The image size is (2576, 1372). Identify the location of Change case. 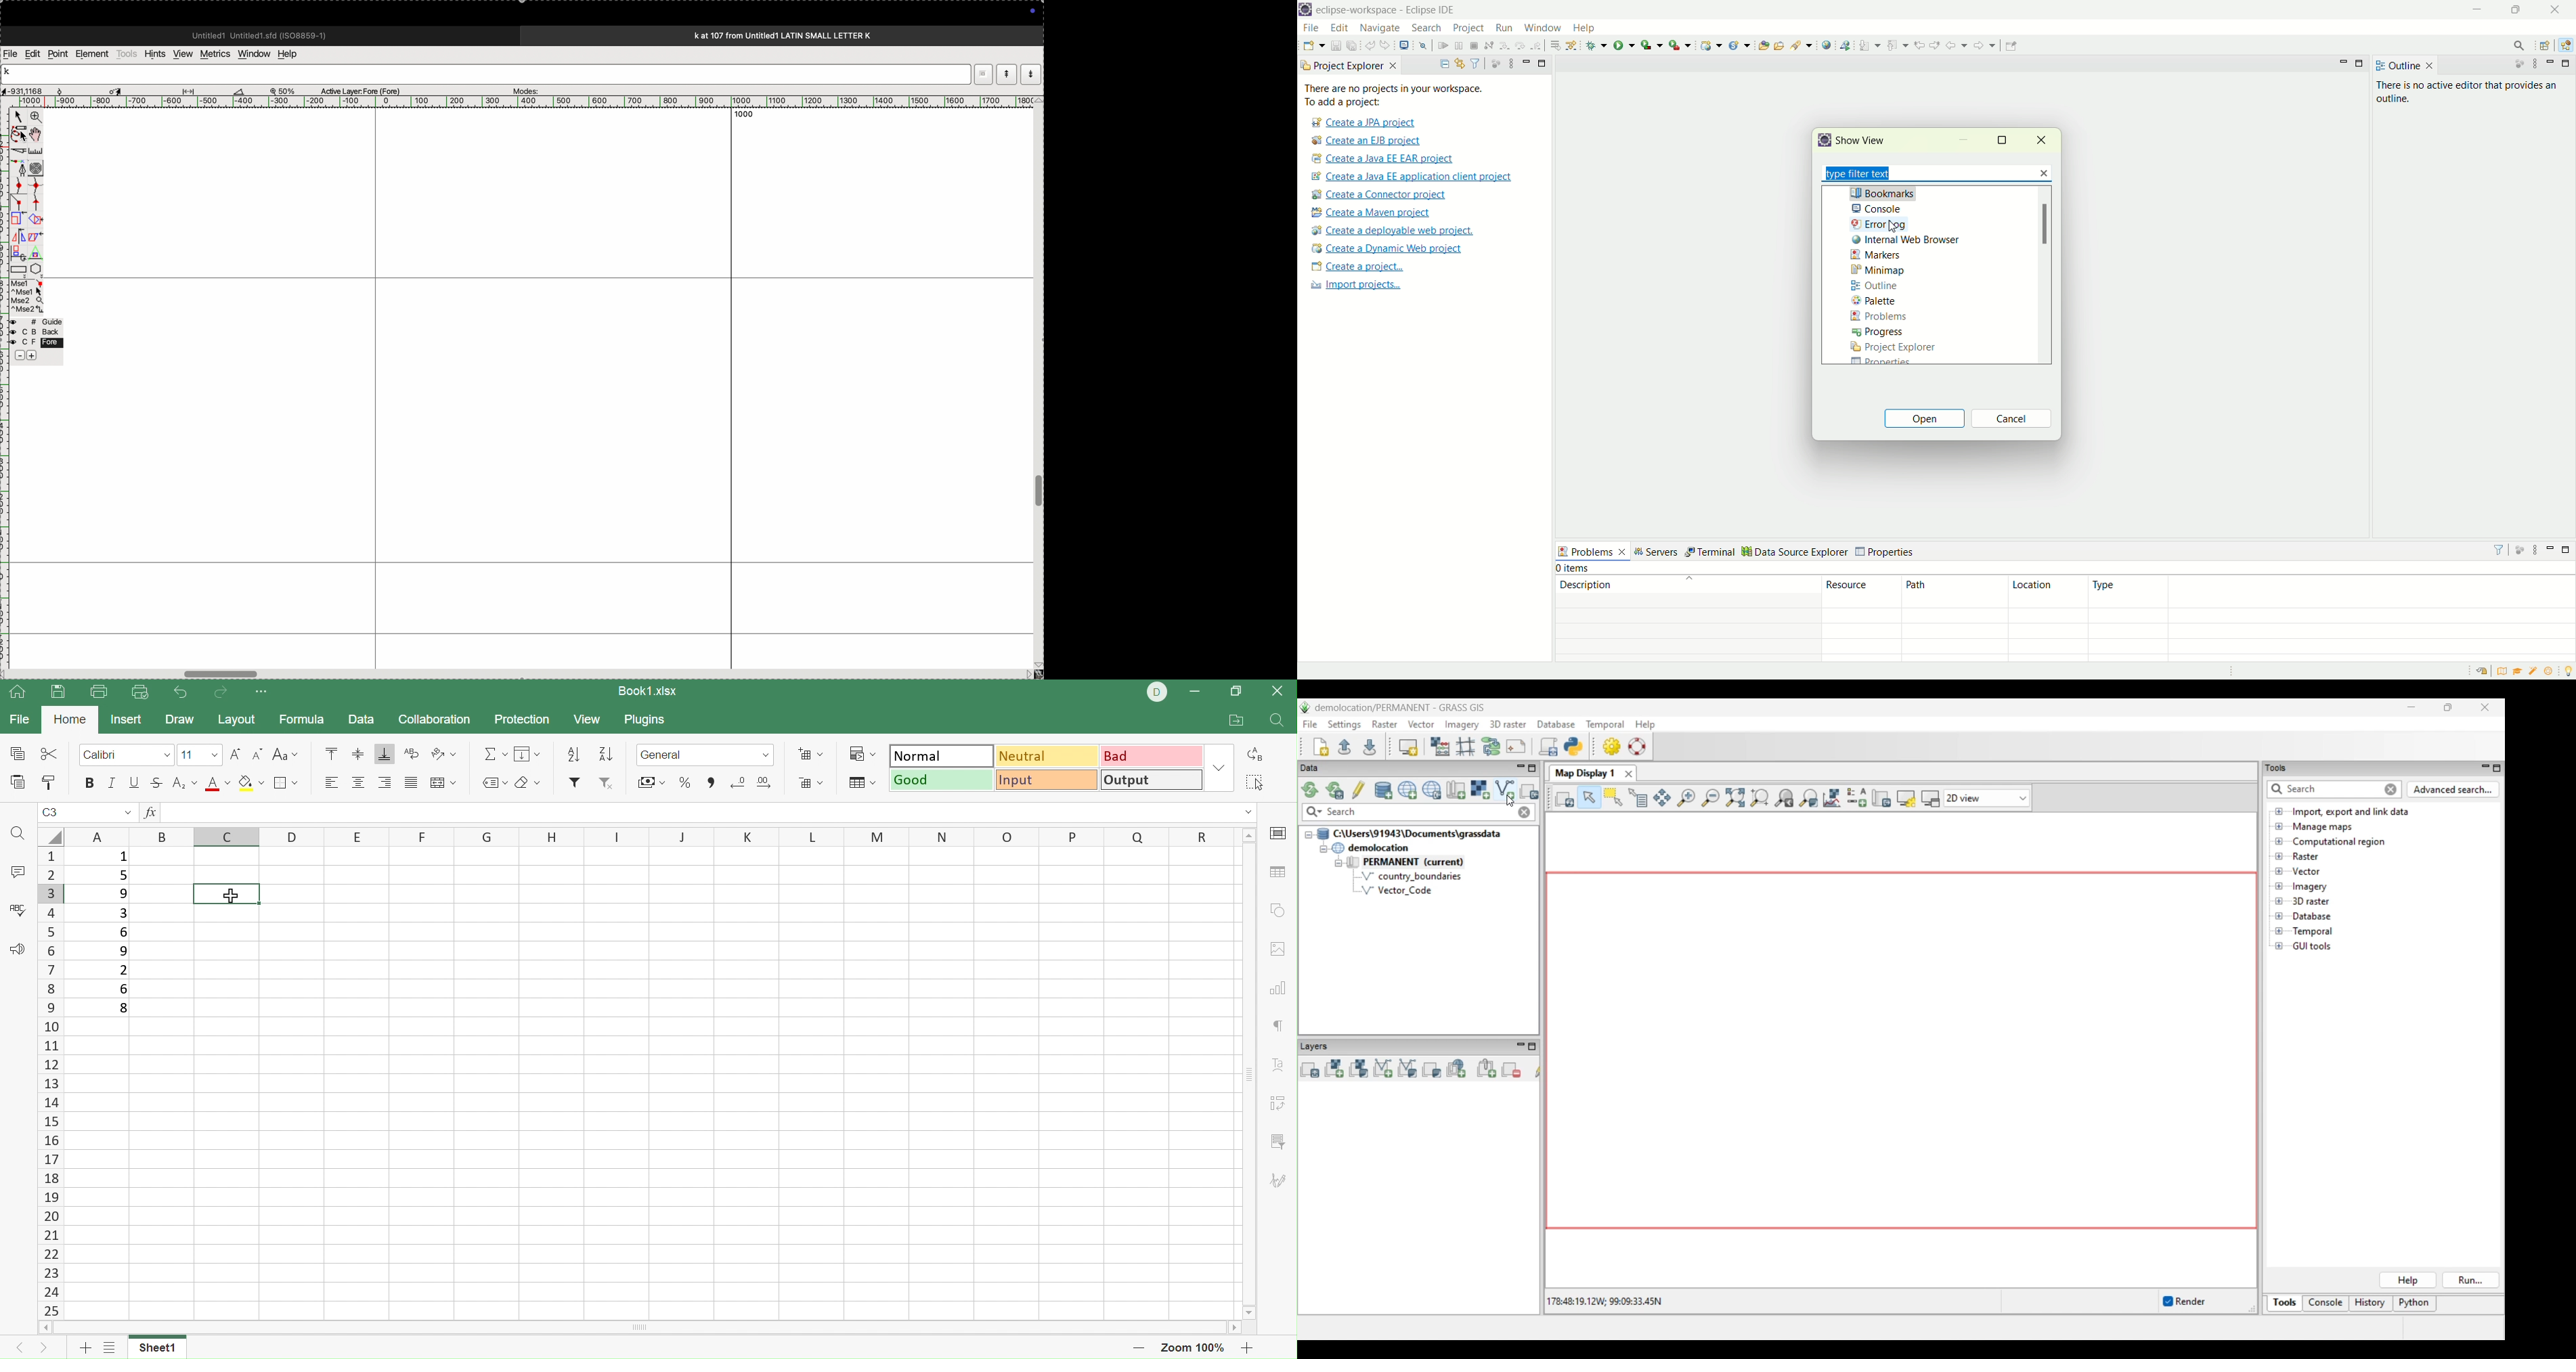
(284, 754).